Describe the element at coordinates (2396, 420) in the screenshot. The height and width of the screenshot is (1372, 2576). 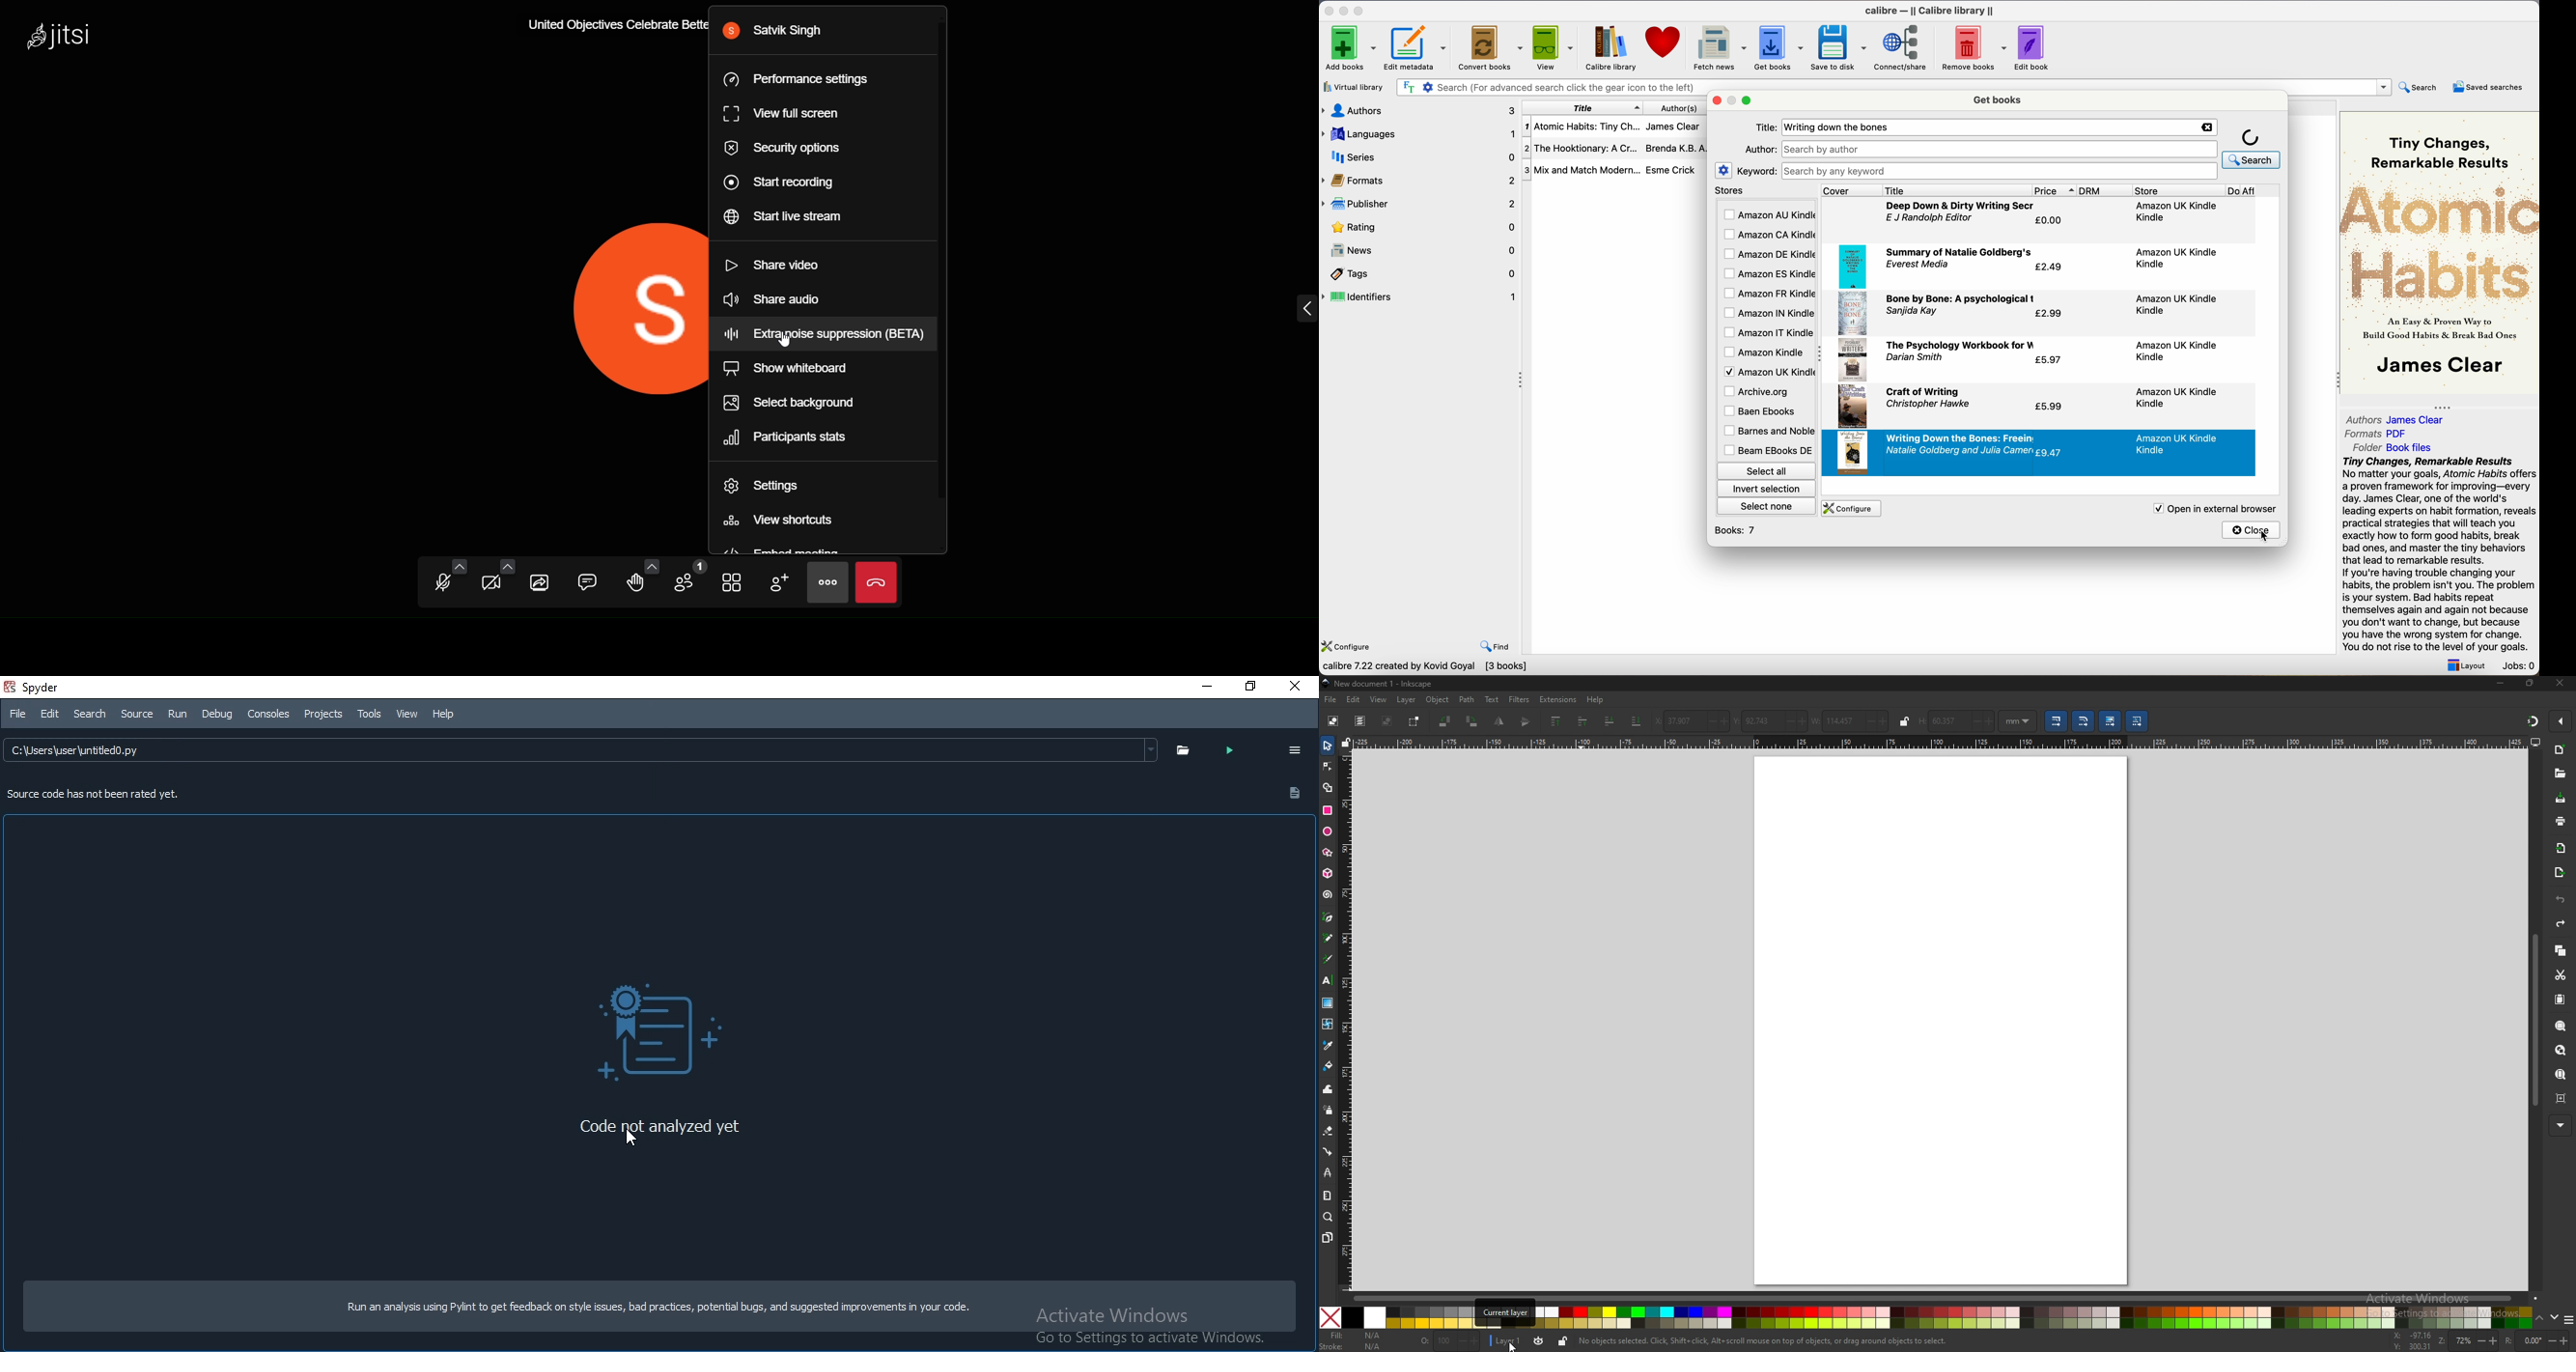
I see `Authors James Clear` at that location.